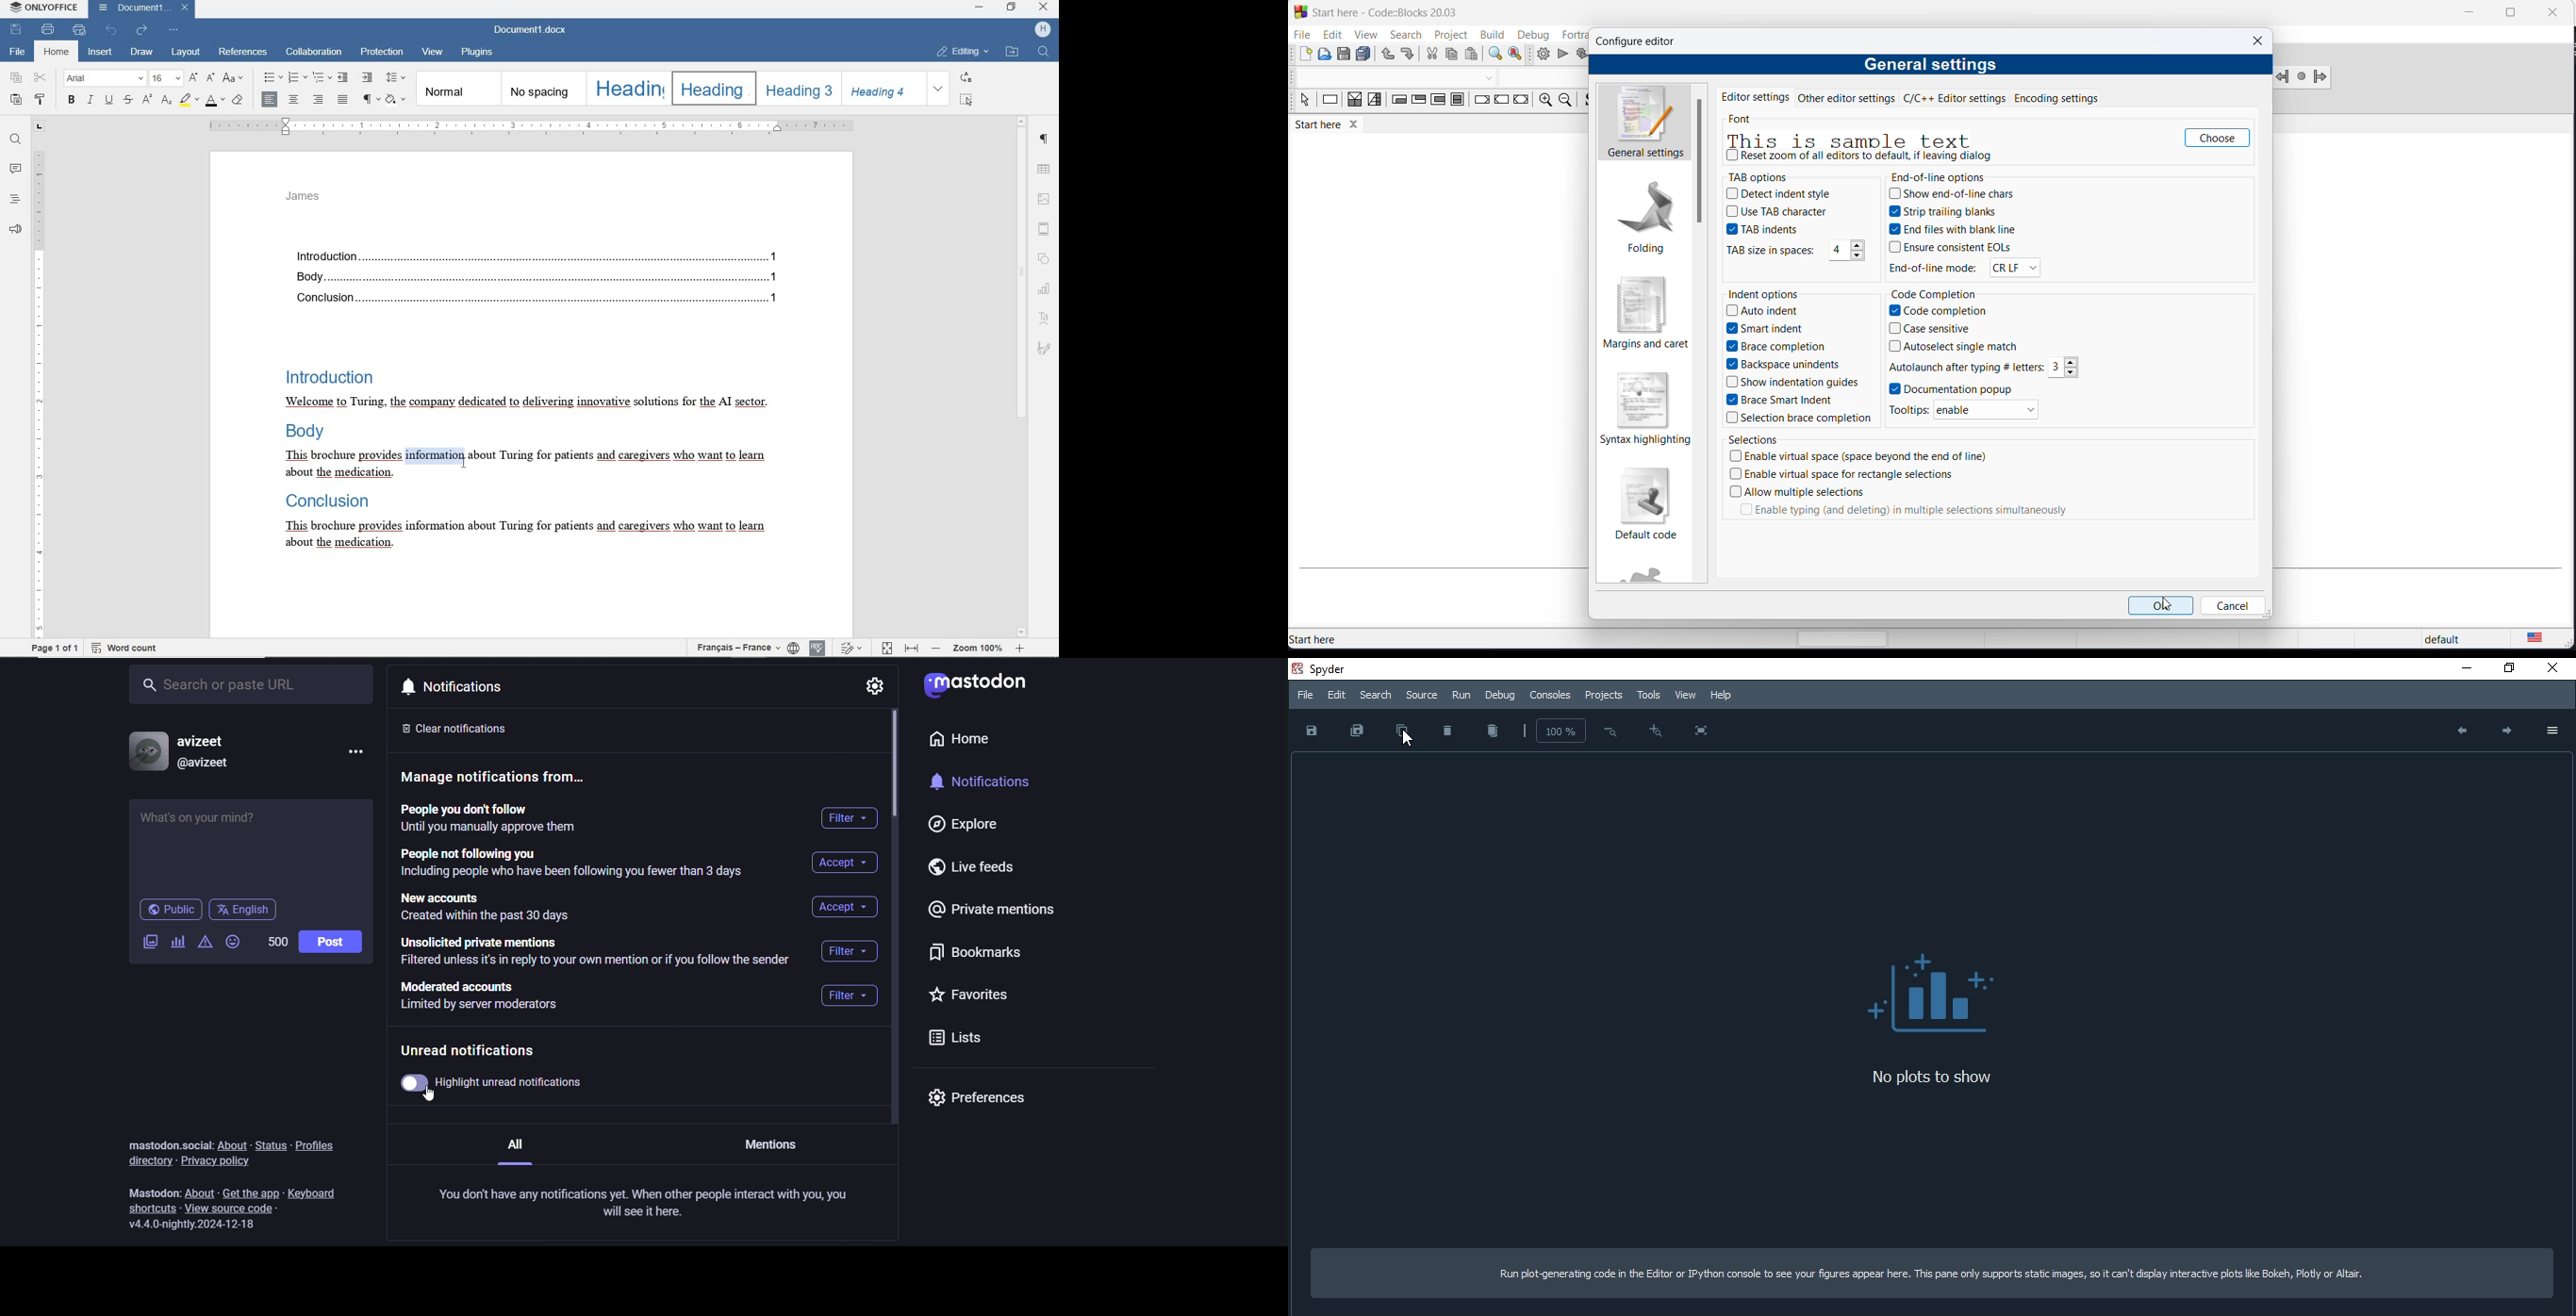  Describe the element at coordinates (495, 819) in the screenshot. I see `People you don't follow until you manually approve them` at that location.